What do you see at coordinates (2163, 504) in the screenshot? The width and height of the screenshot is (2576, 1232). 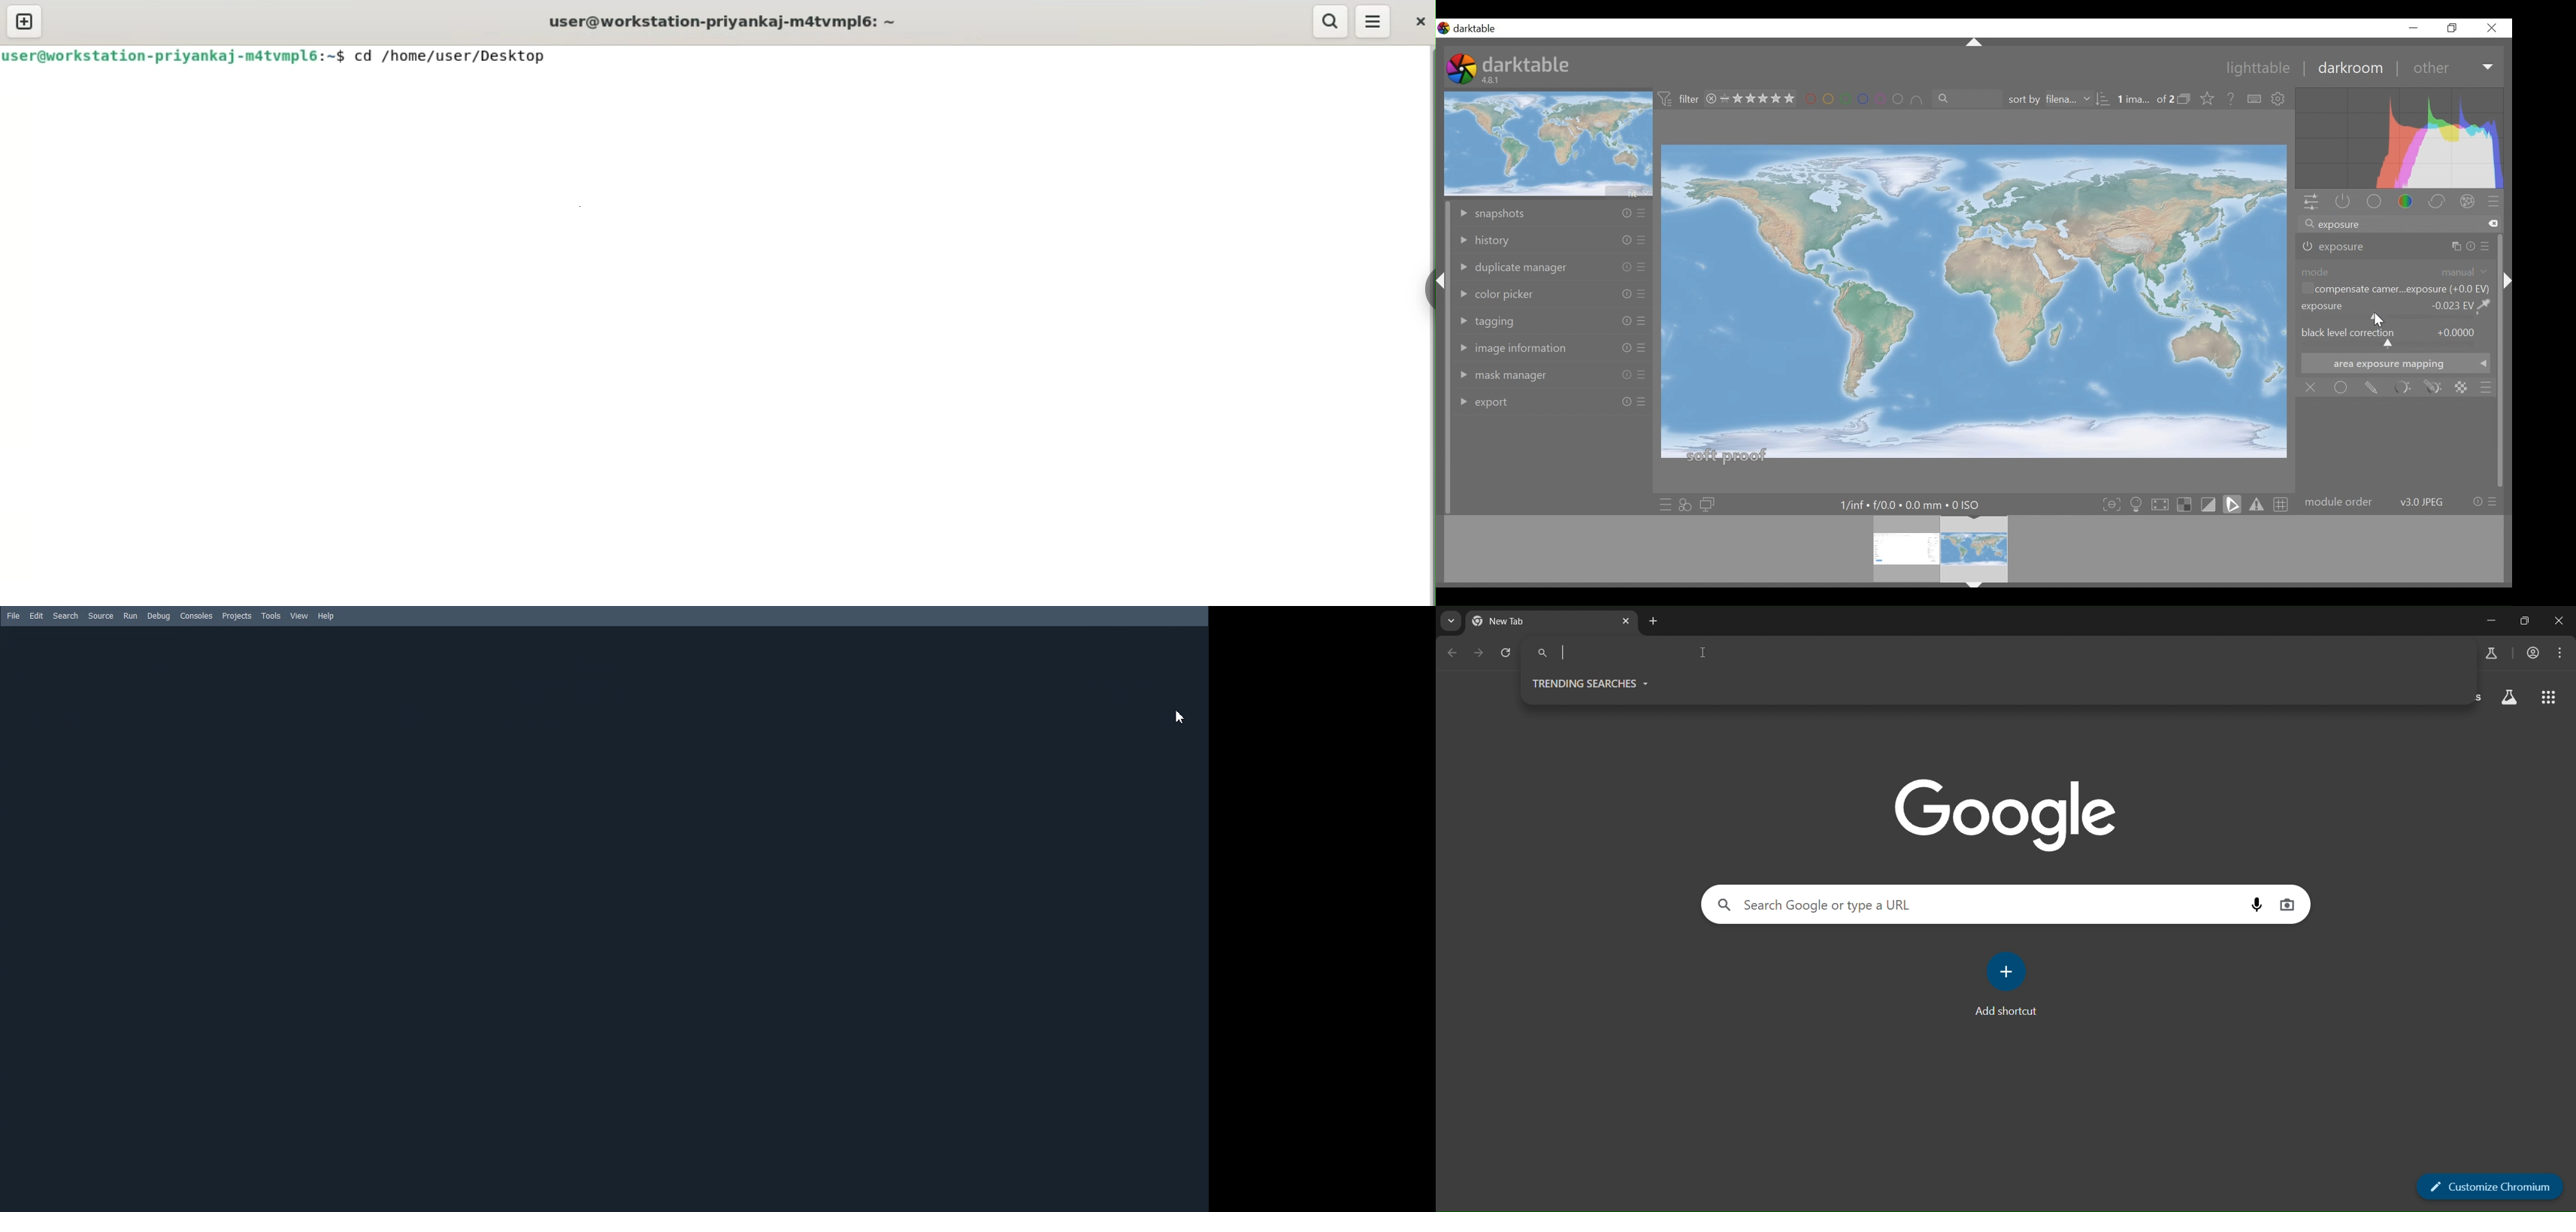 I see `toggle high quality processing` at bounding box center [2163, 504].